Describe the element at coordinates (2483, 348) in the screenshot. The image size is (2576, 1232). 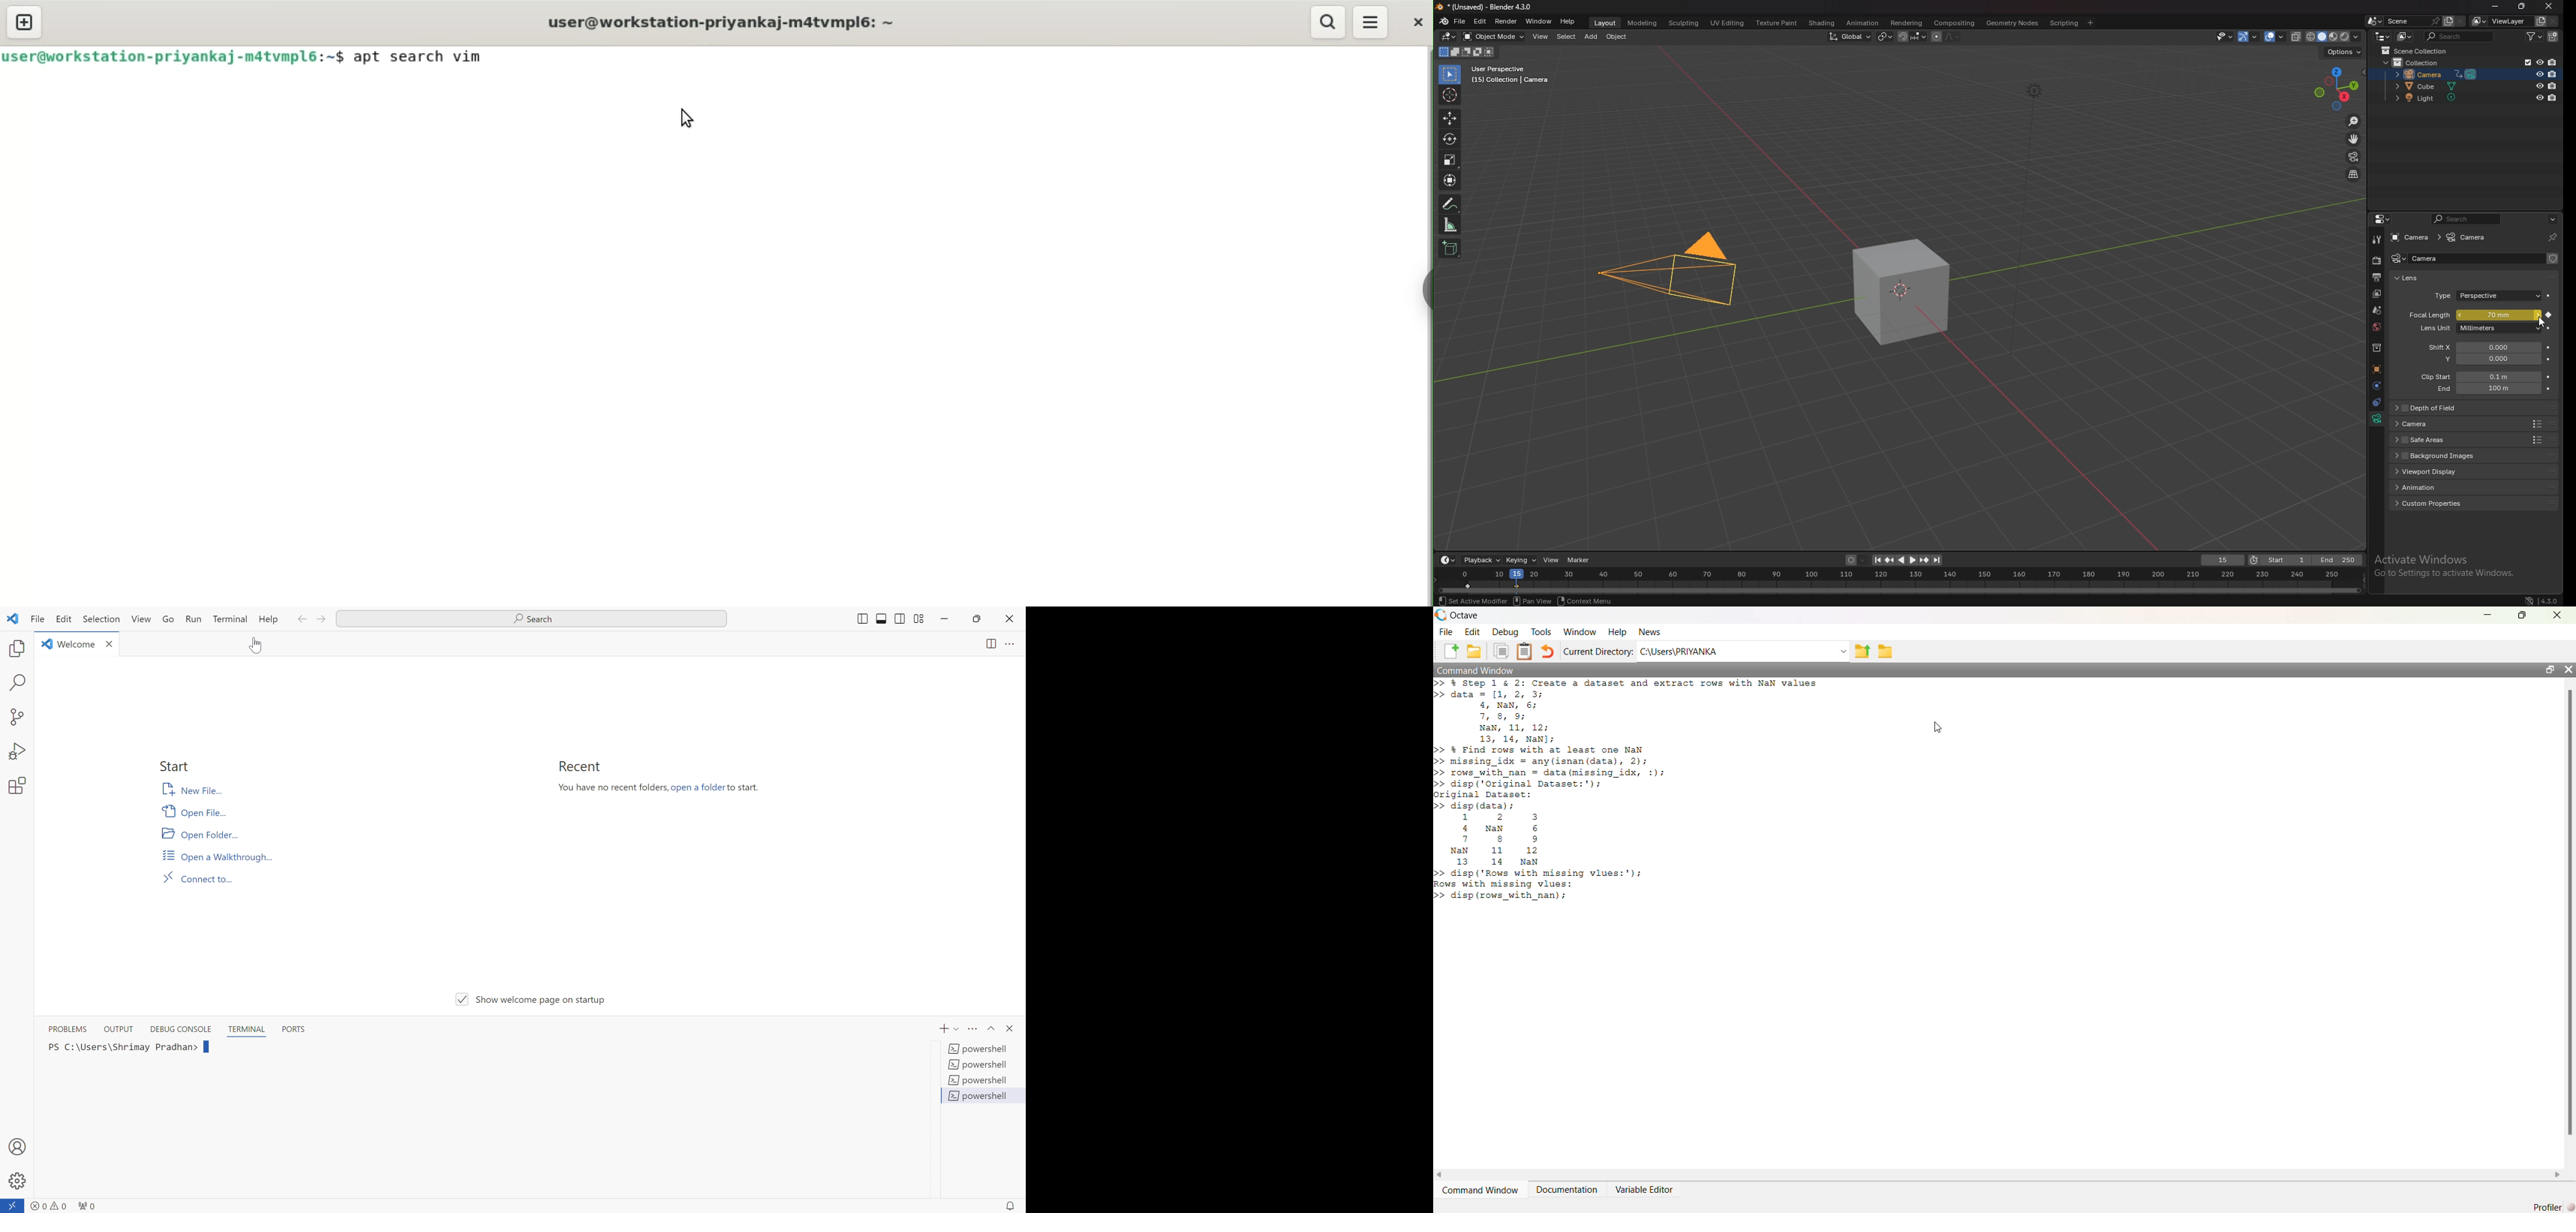
I see `Shift: X` at that location.